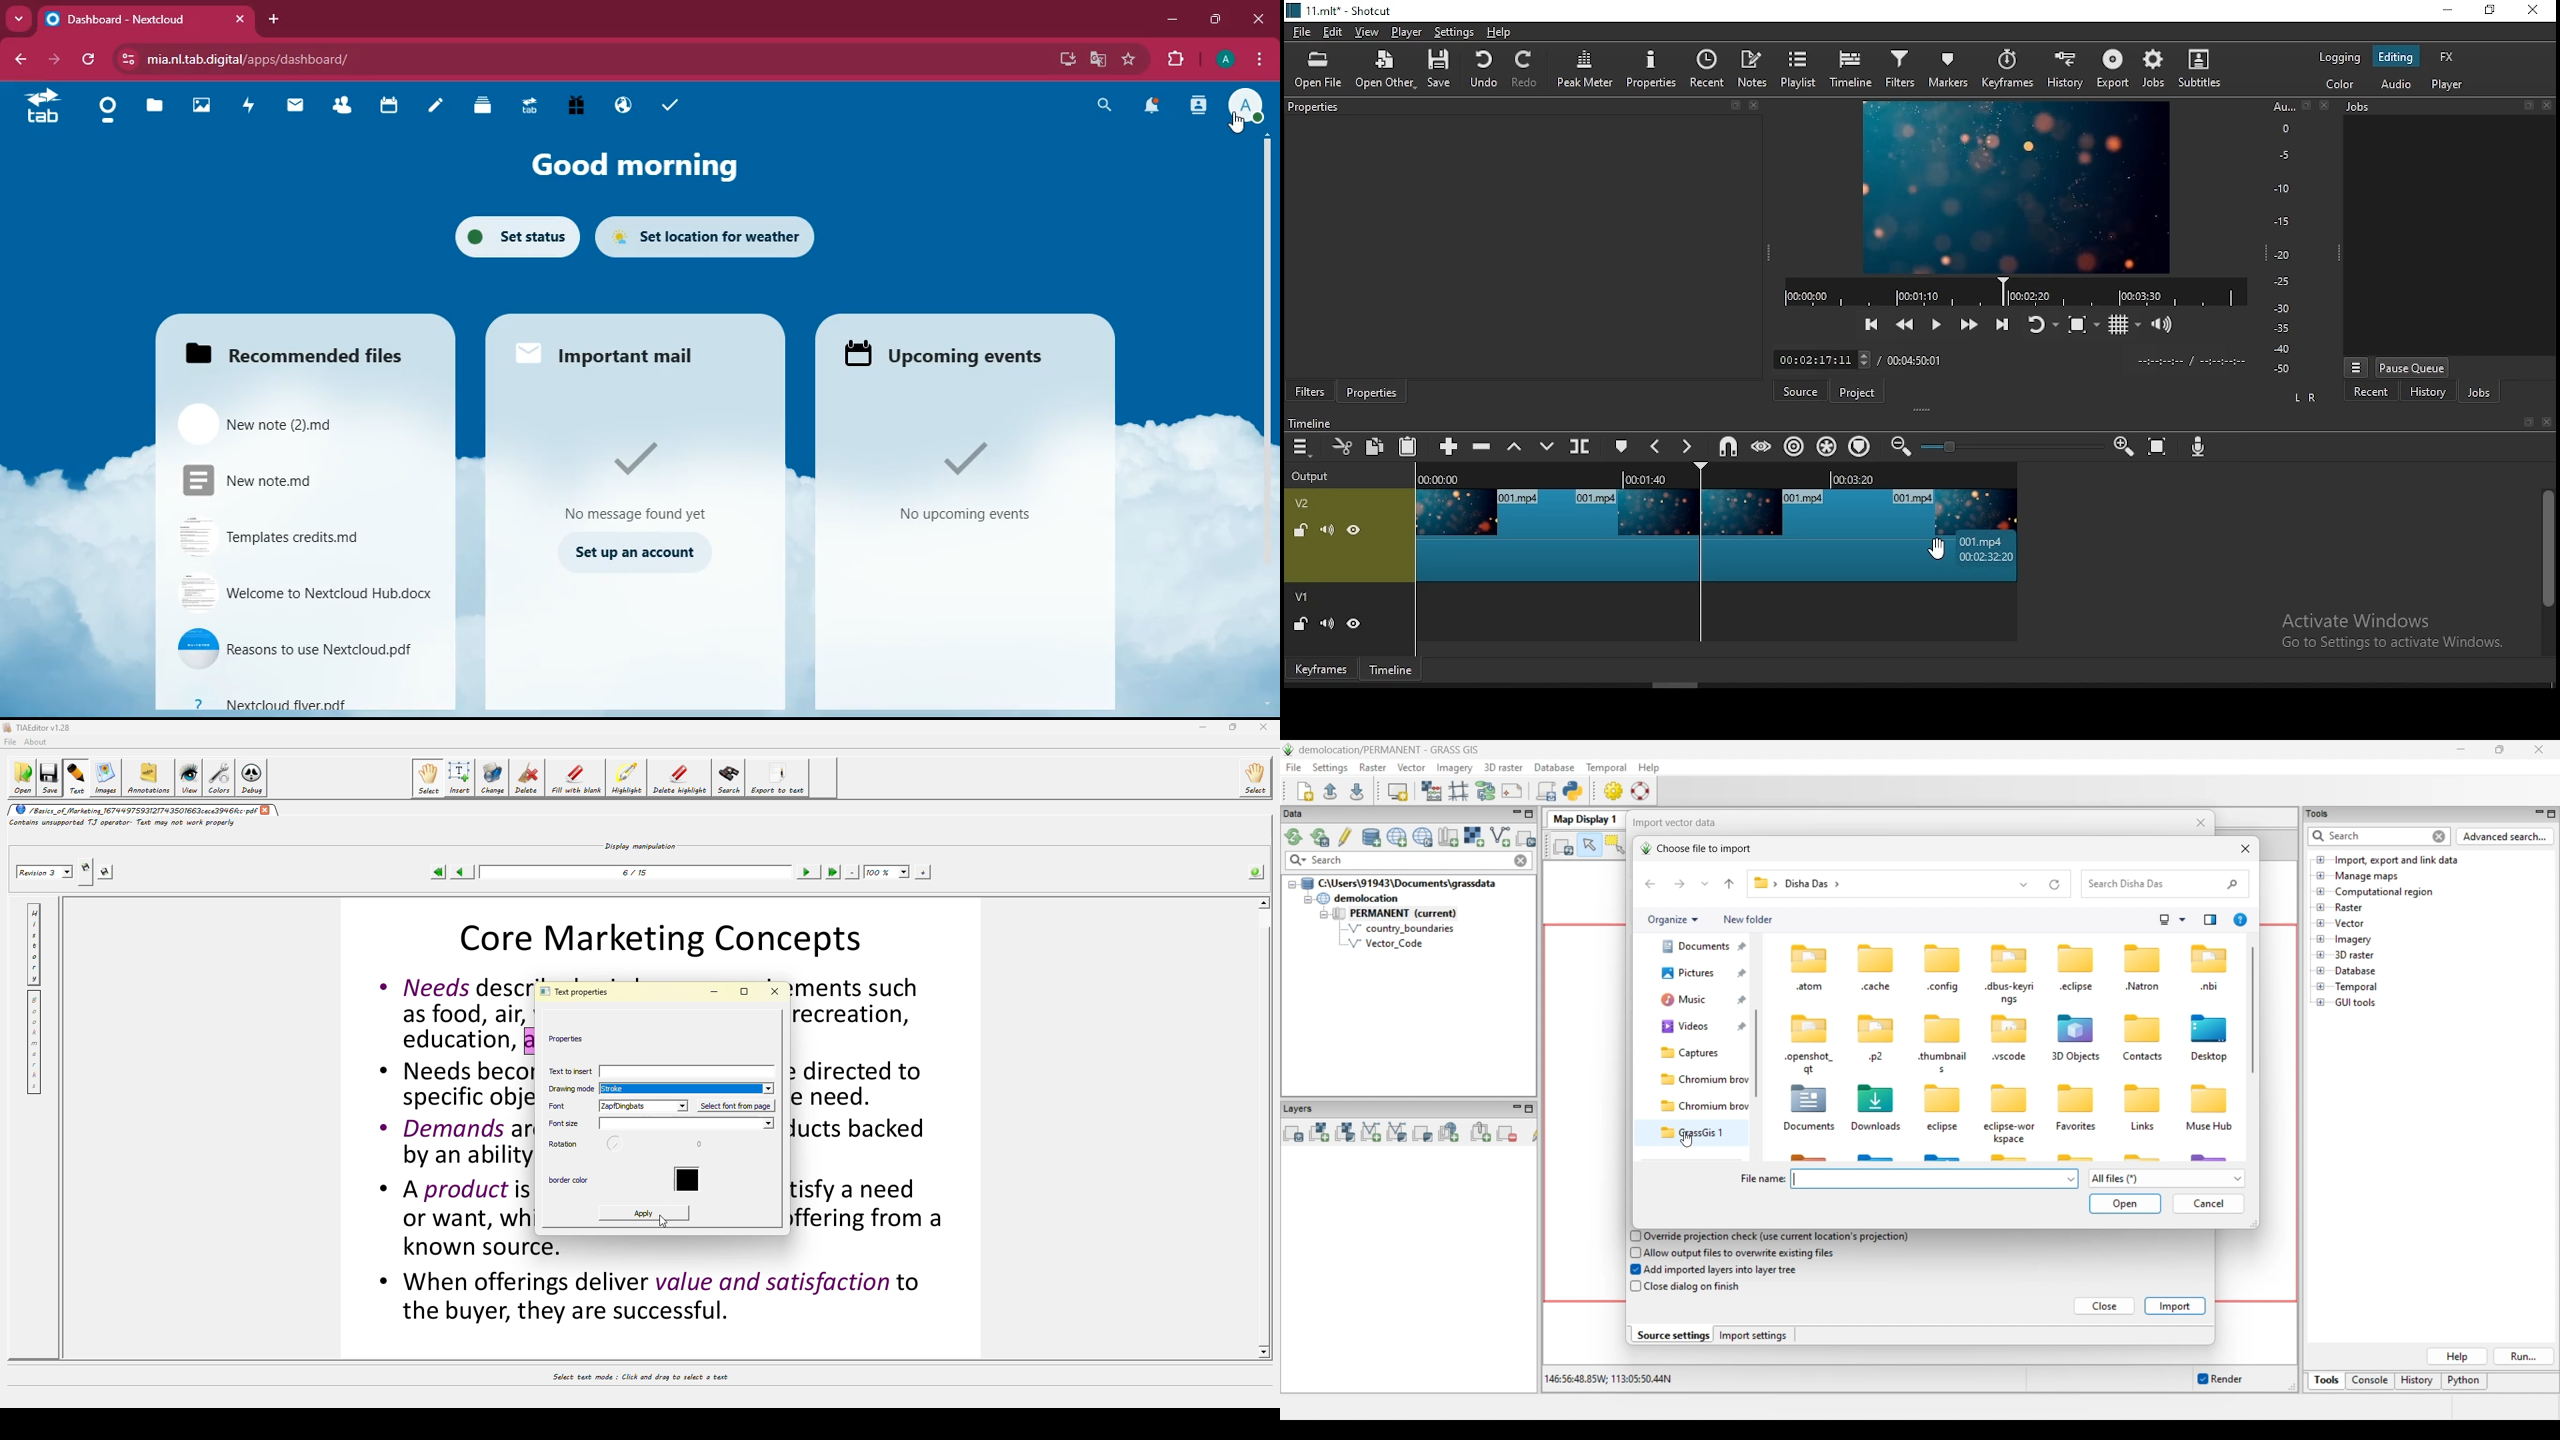  What do you see at coordinates (1971, 325) in the screenshot?
I see `play quickly forwards` at bounding box center [1971, 325].